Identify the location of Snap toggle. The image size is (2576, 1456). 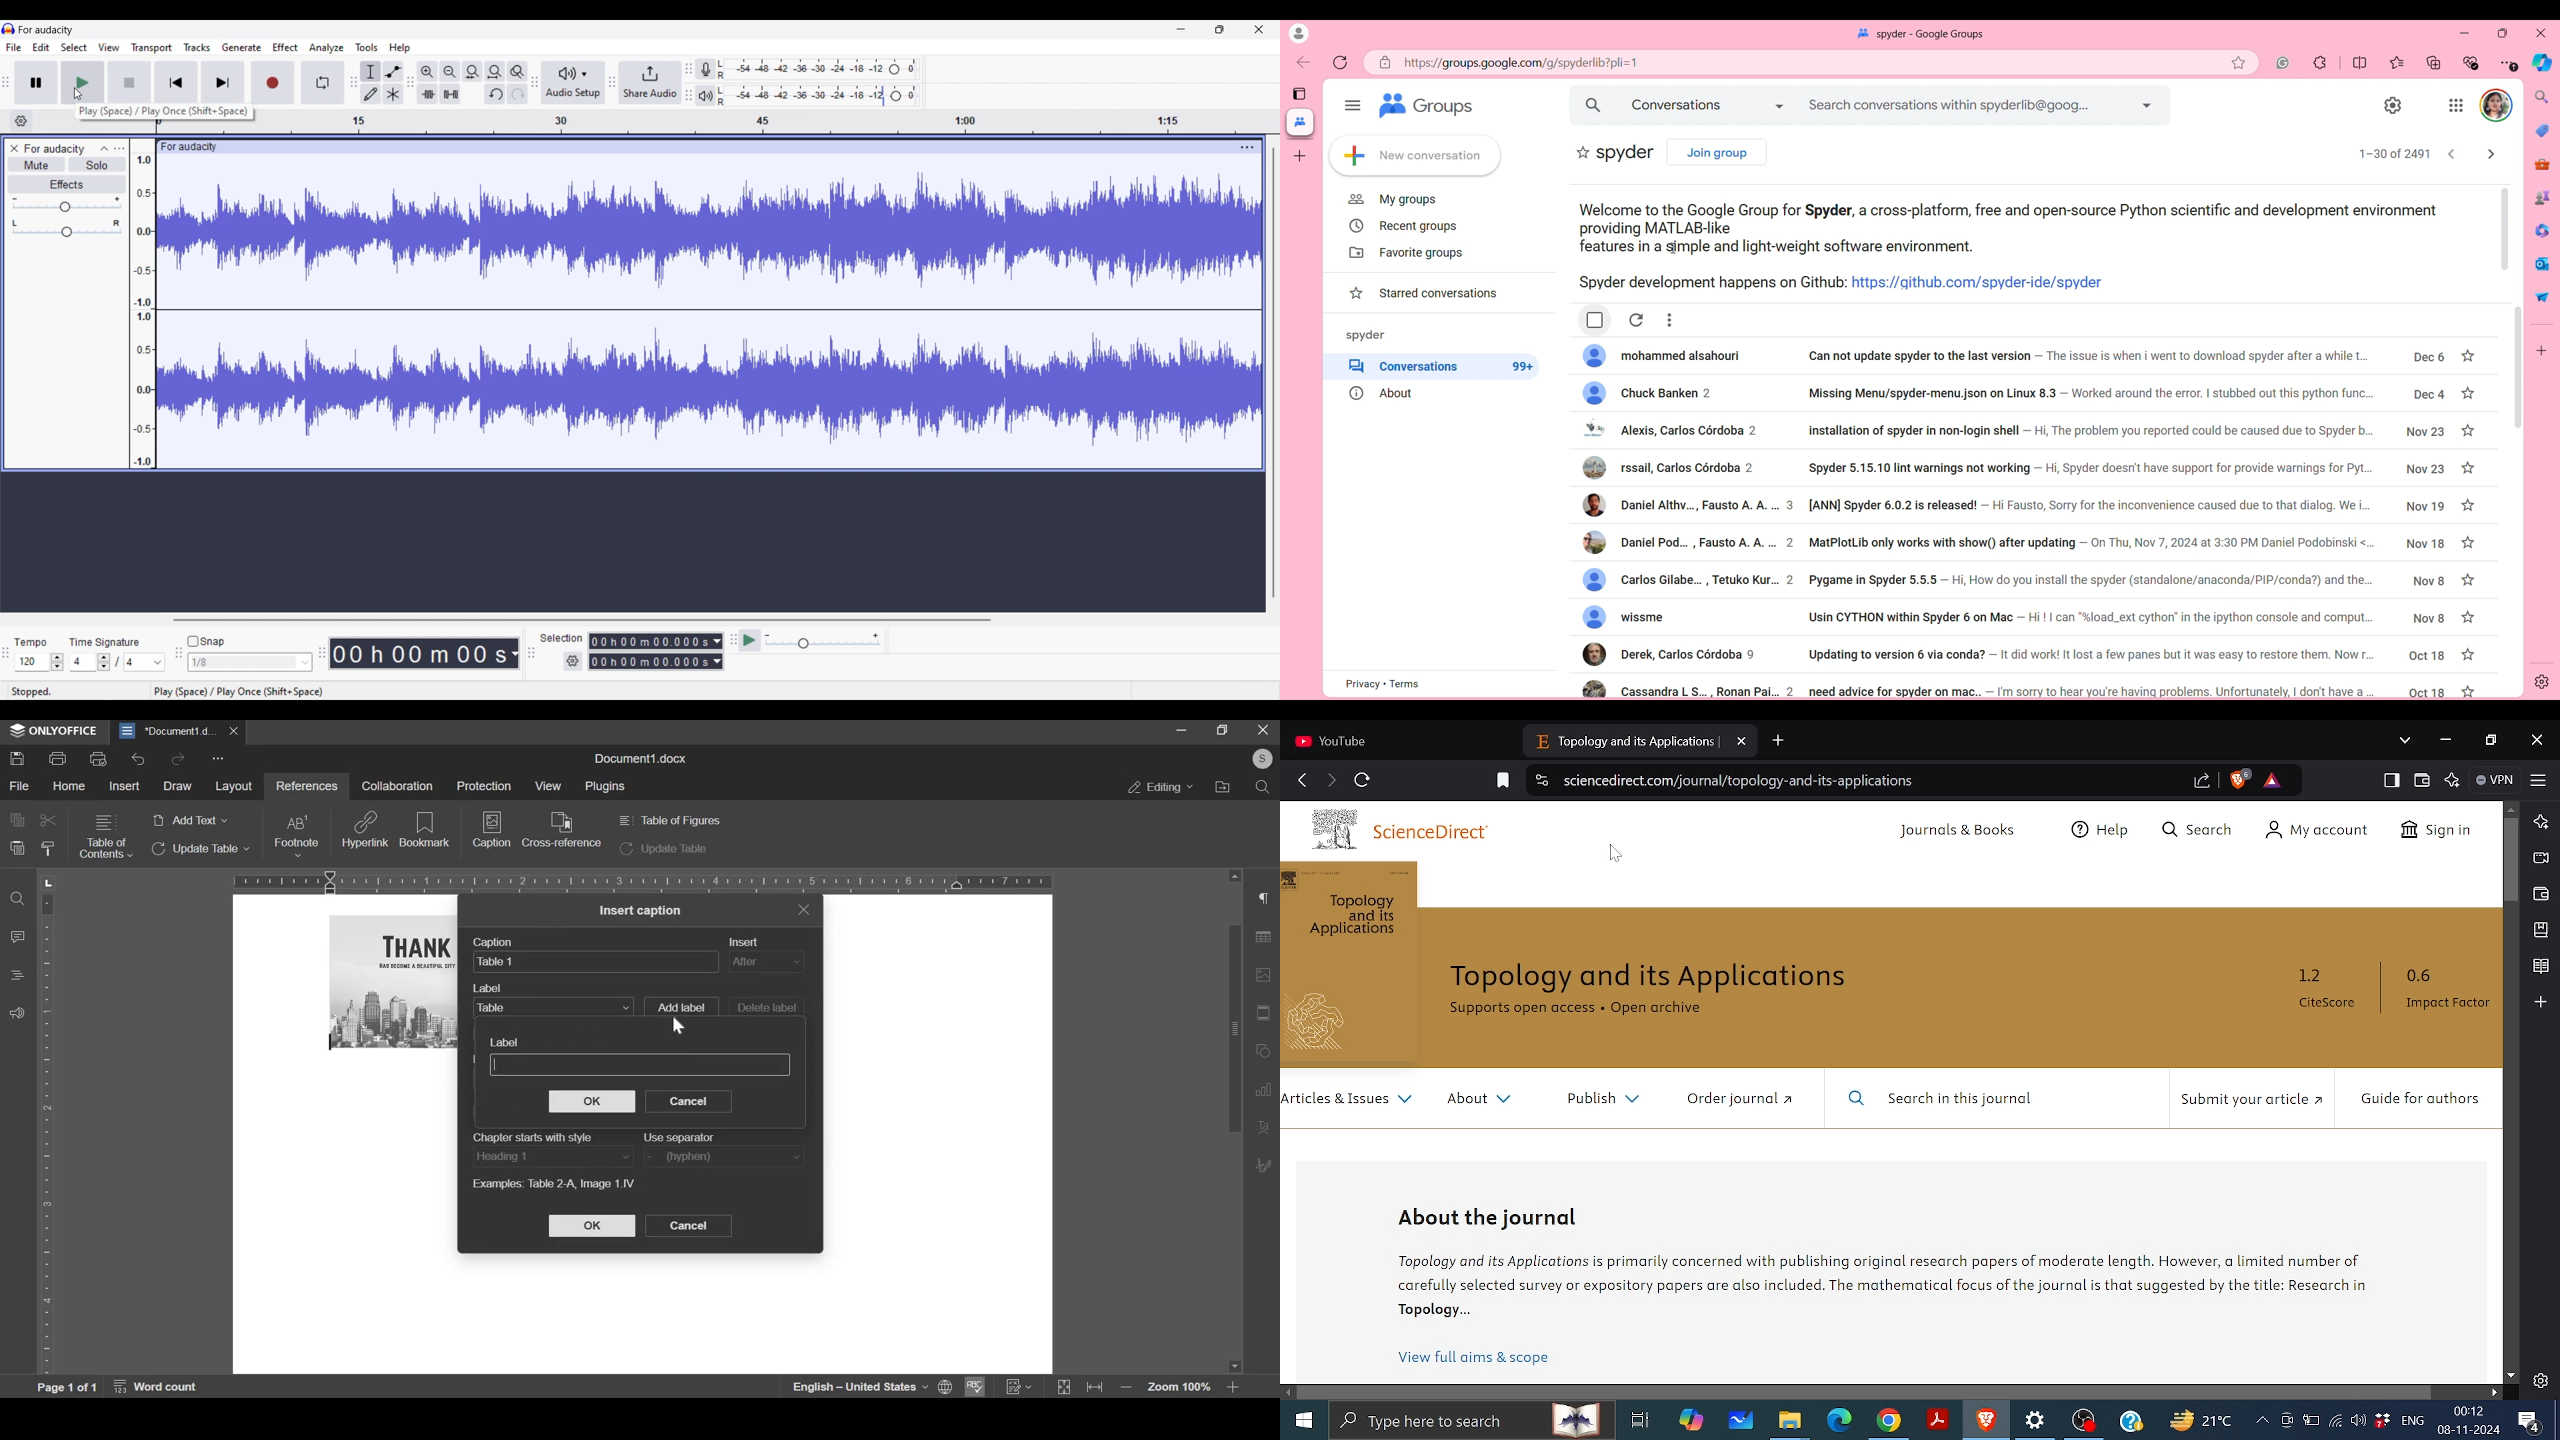
(206, 641).